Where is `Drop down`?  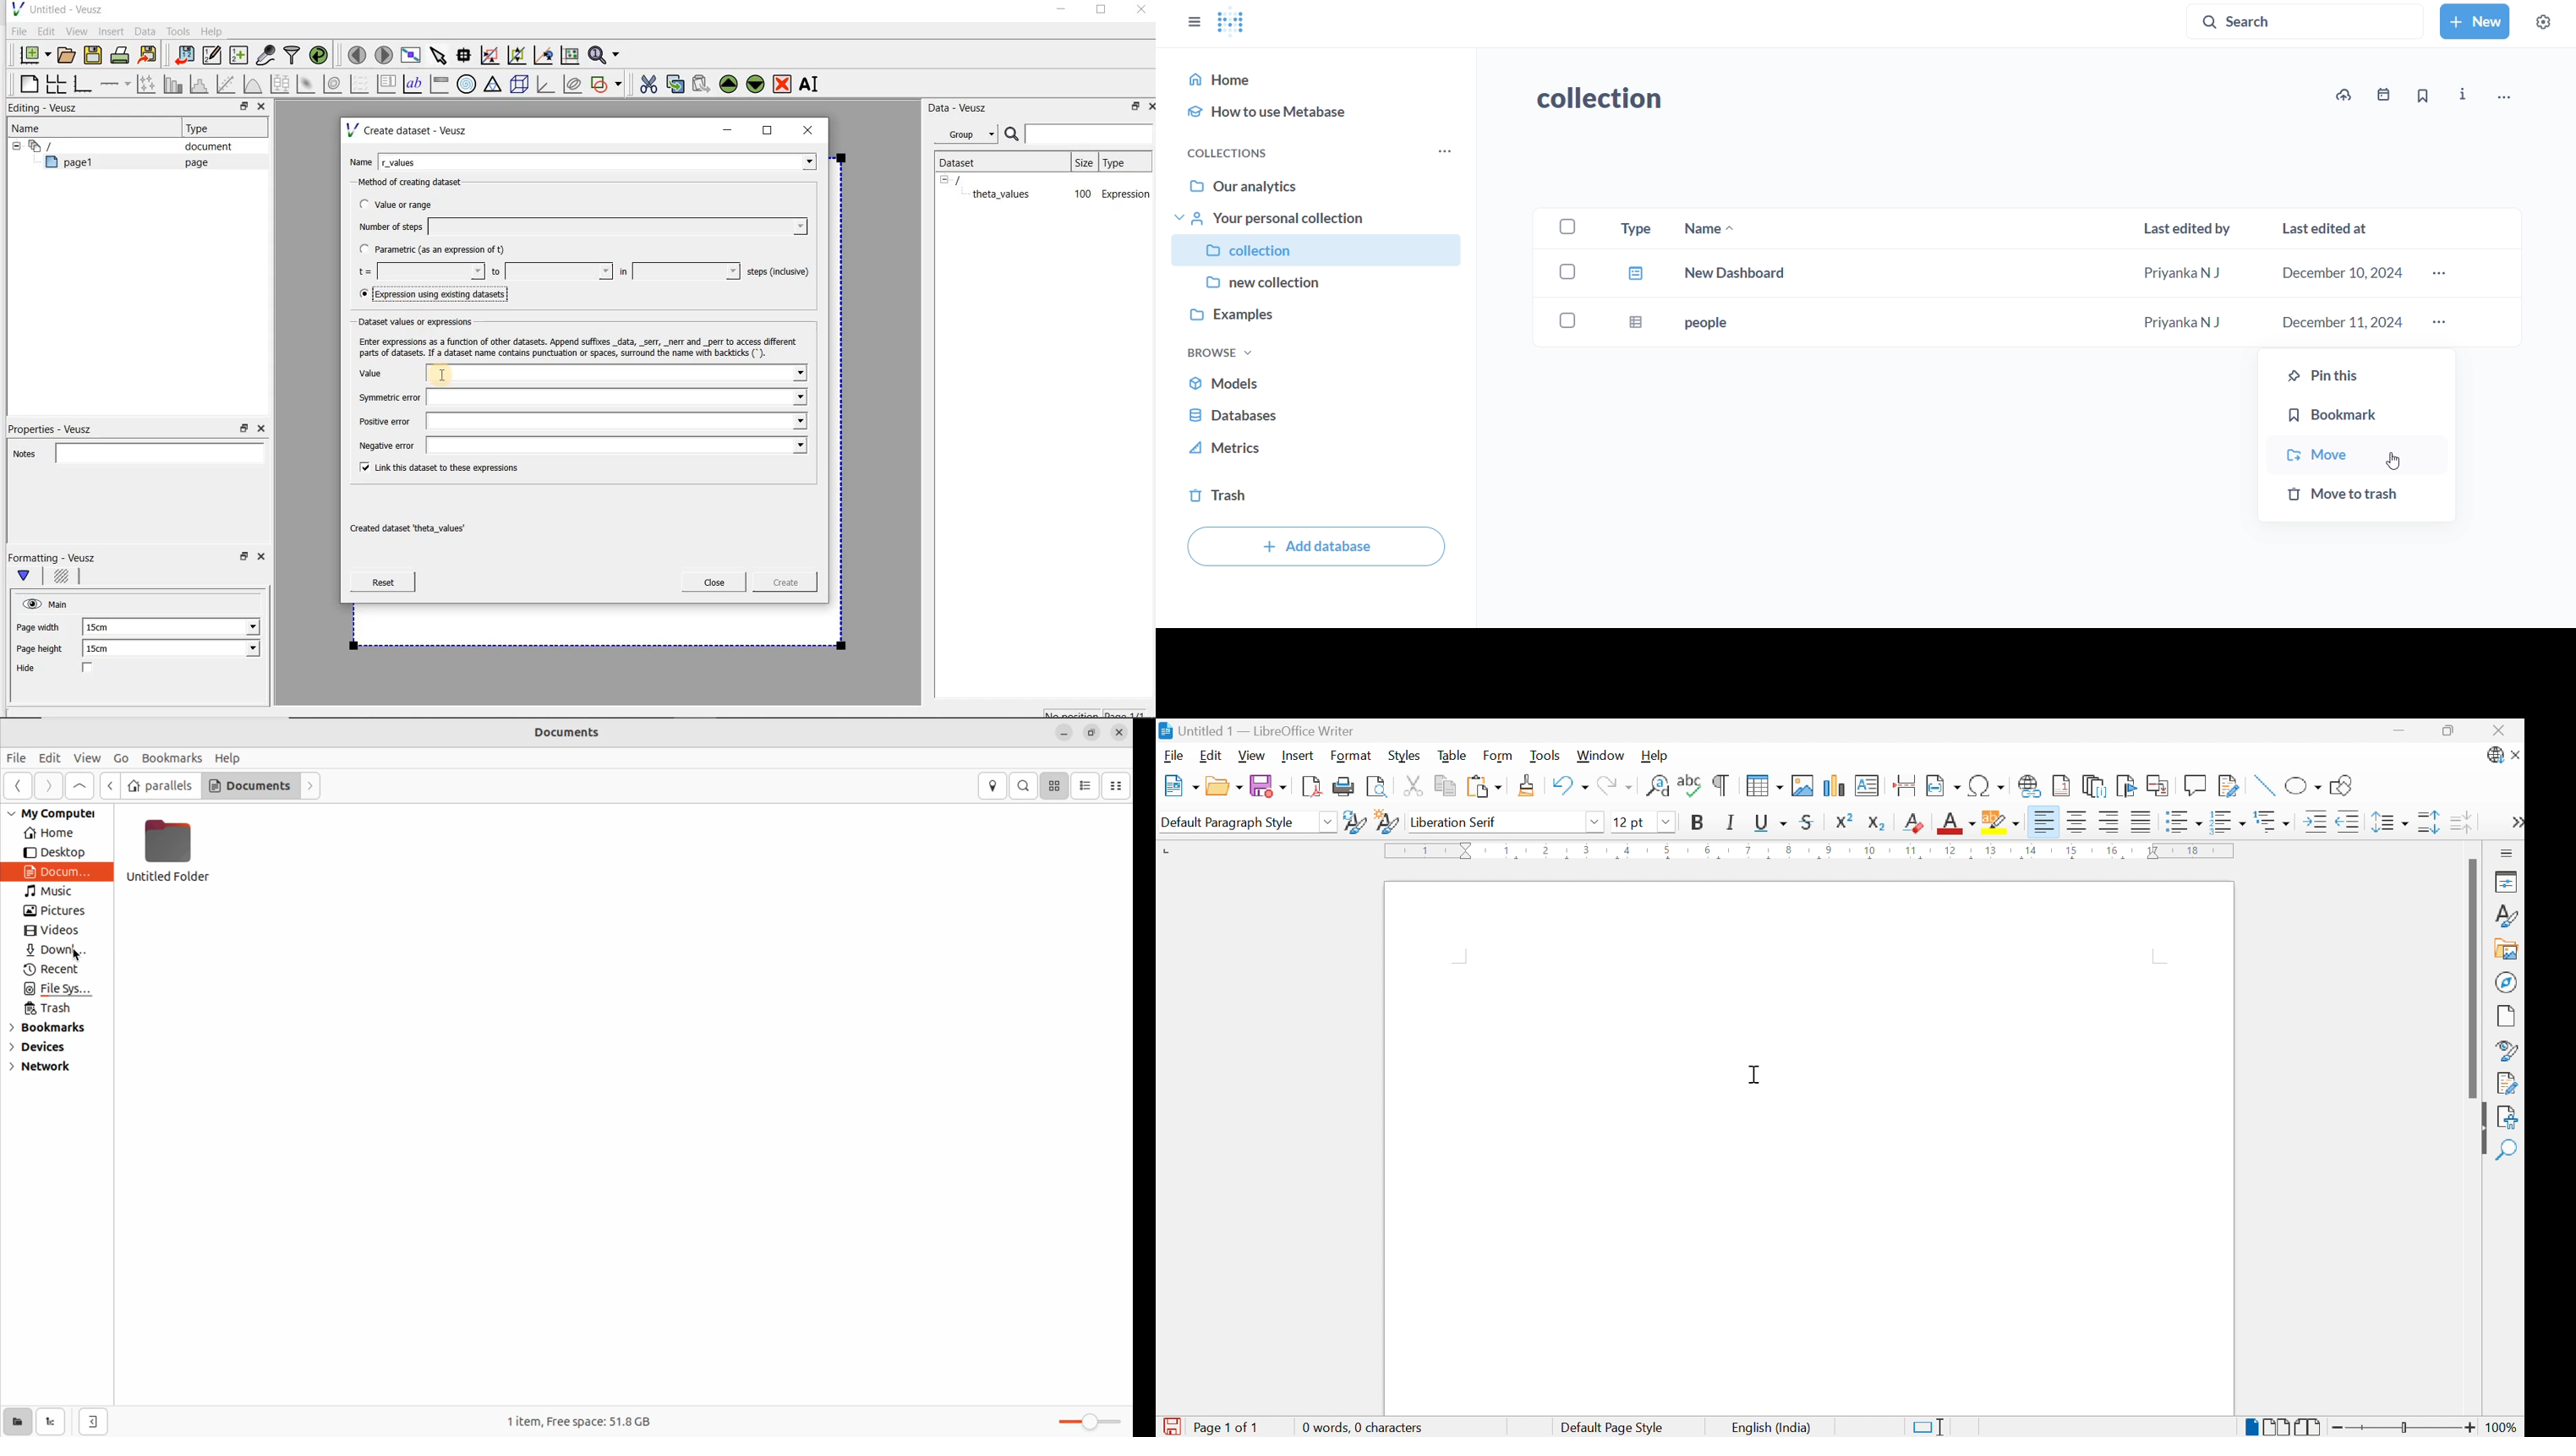 Drop down is located at coordinates (1595, 820).